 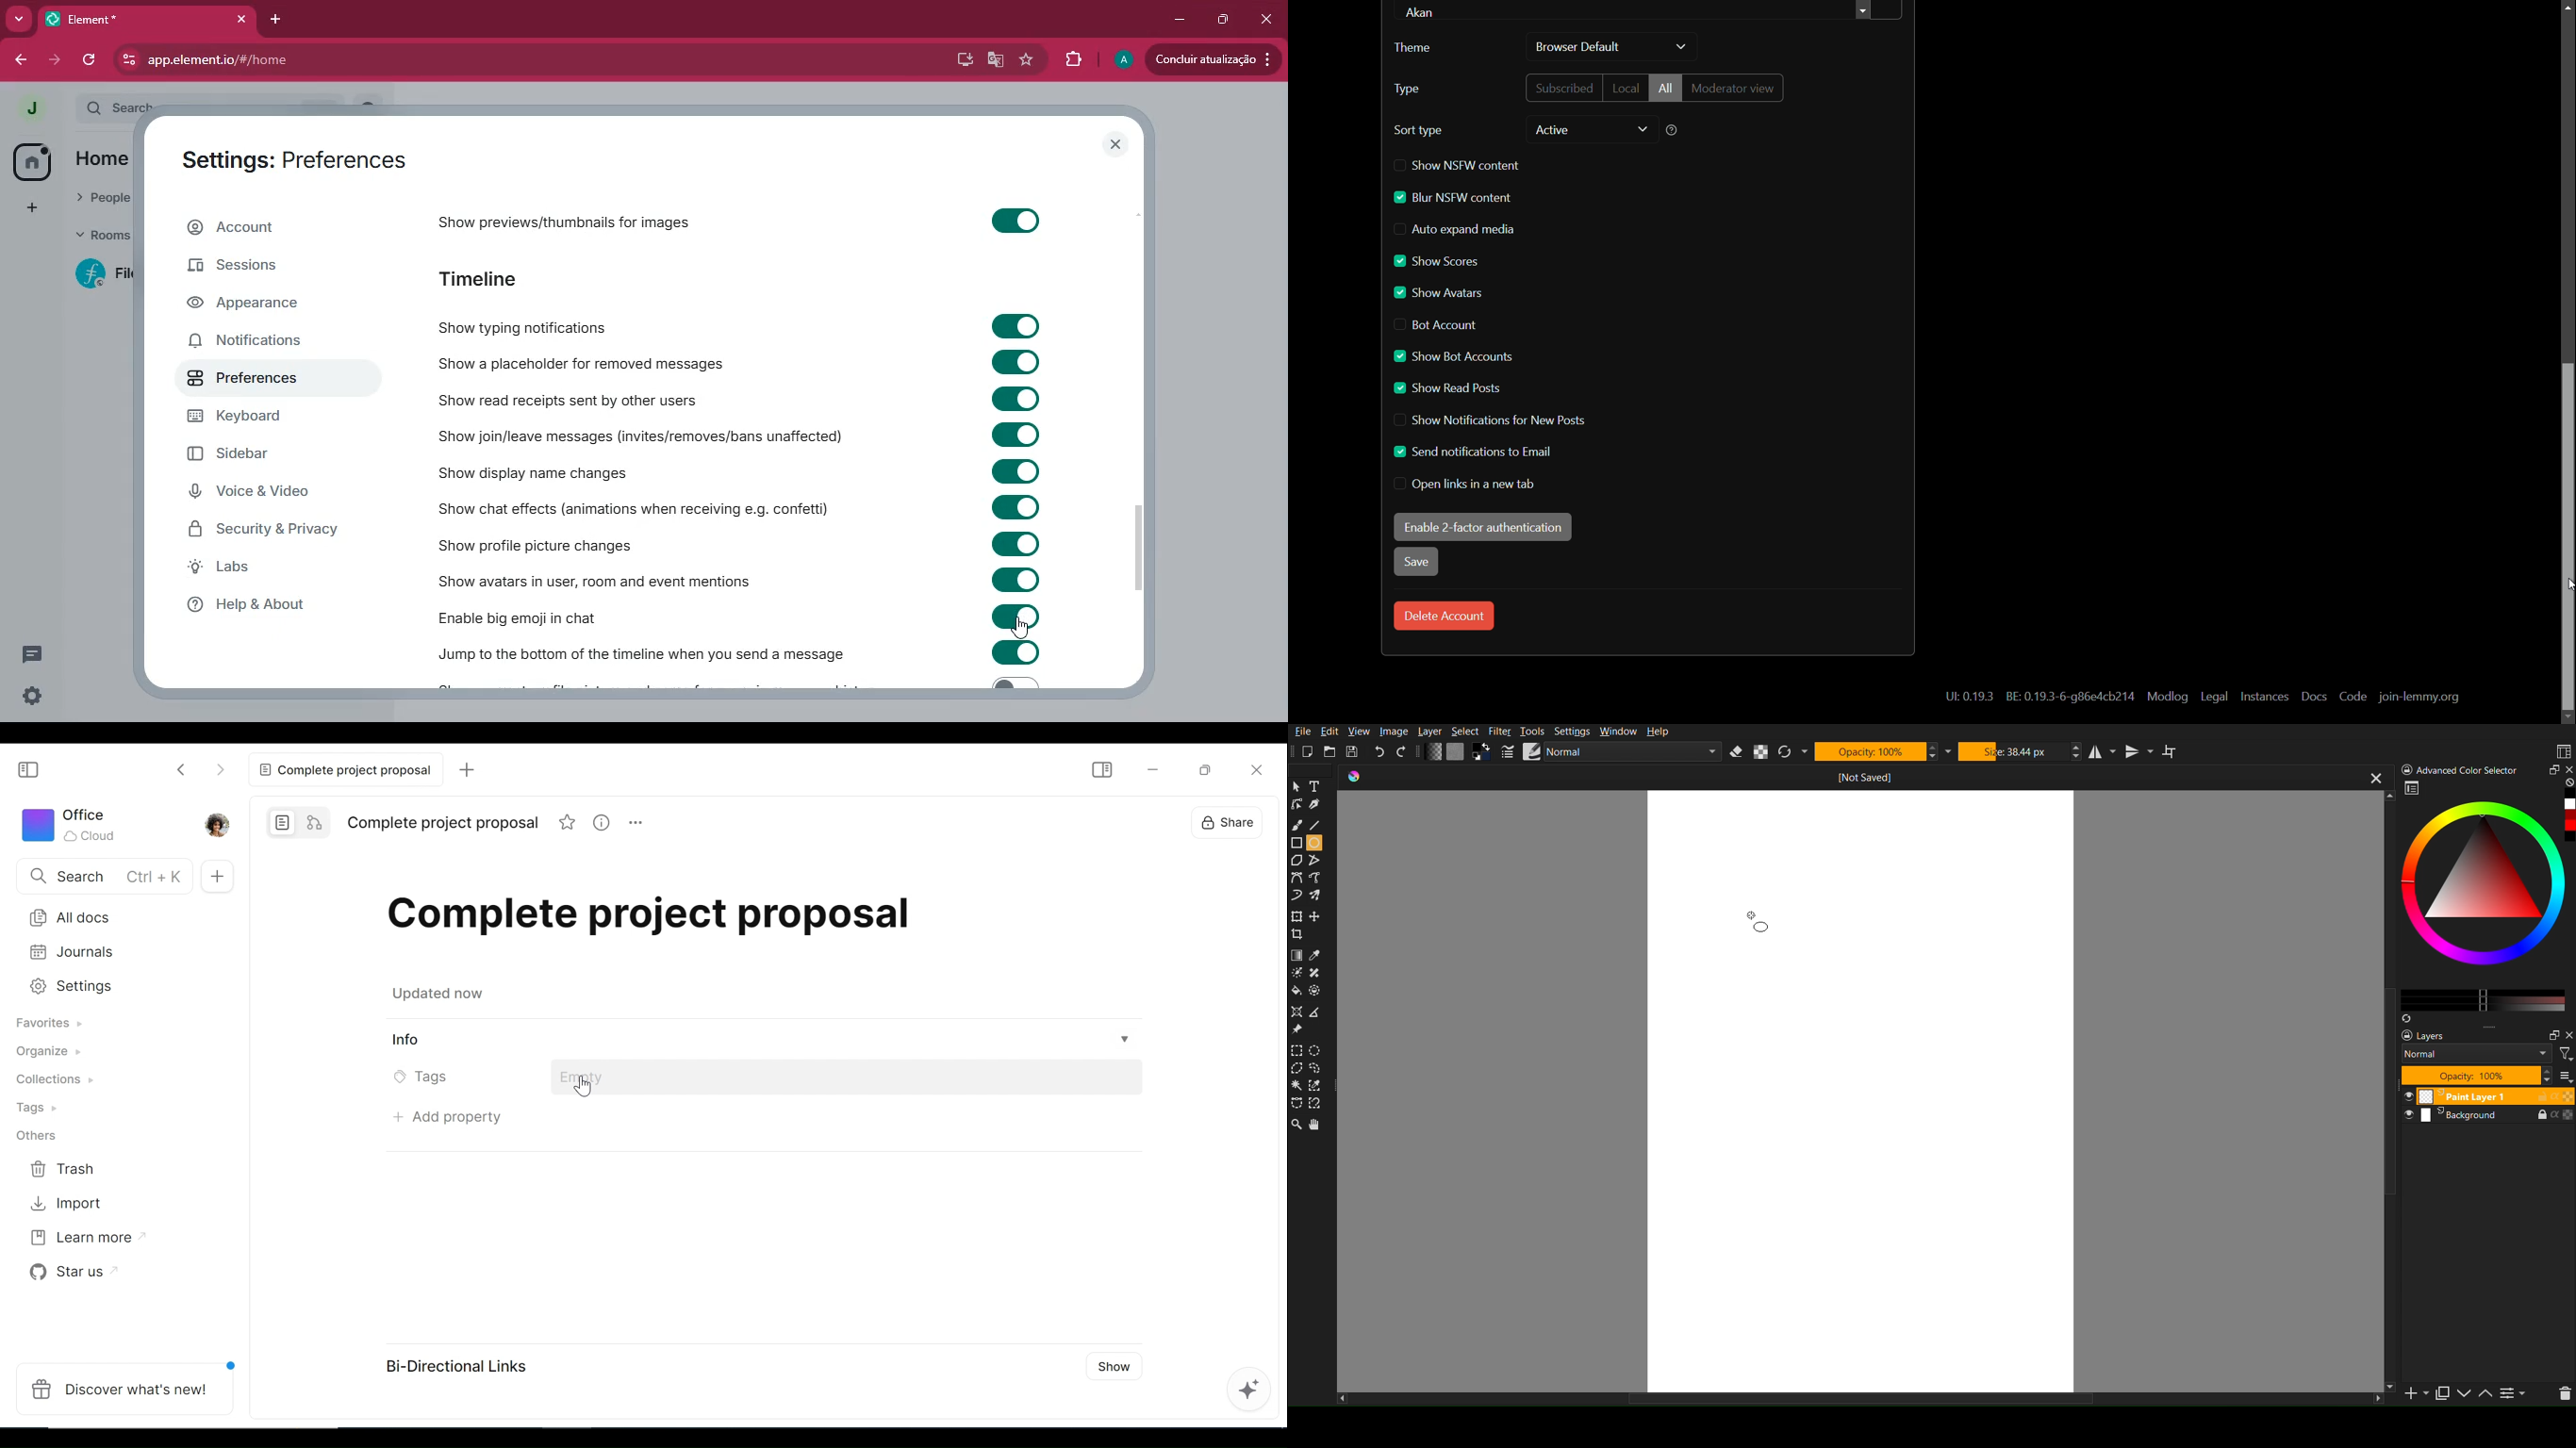 I want to click on app.element.io/#/home, so click(x=467, y=61).